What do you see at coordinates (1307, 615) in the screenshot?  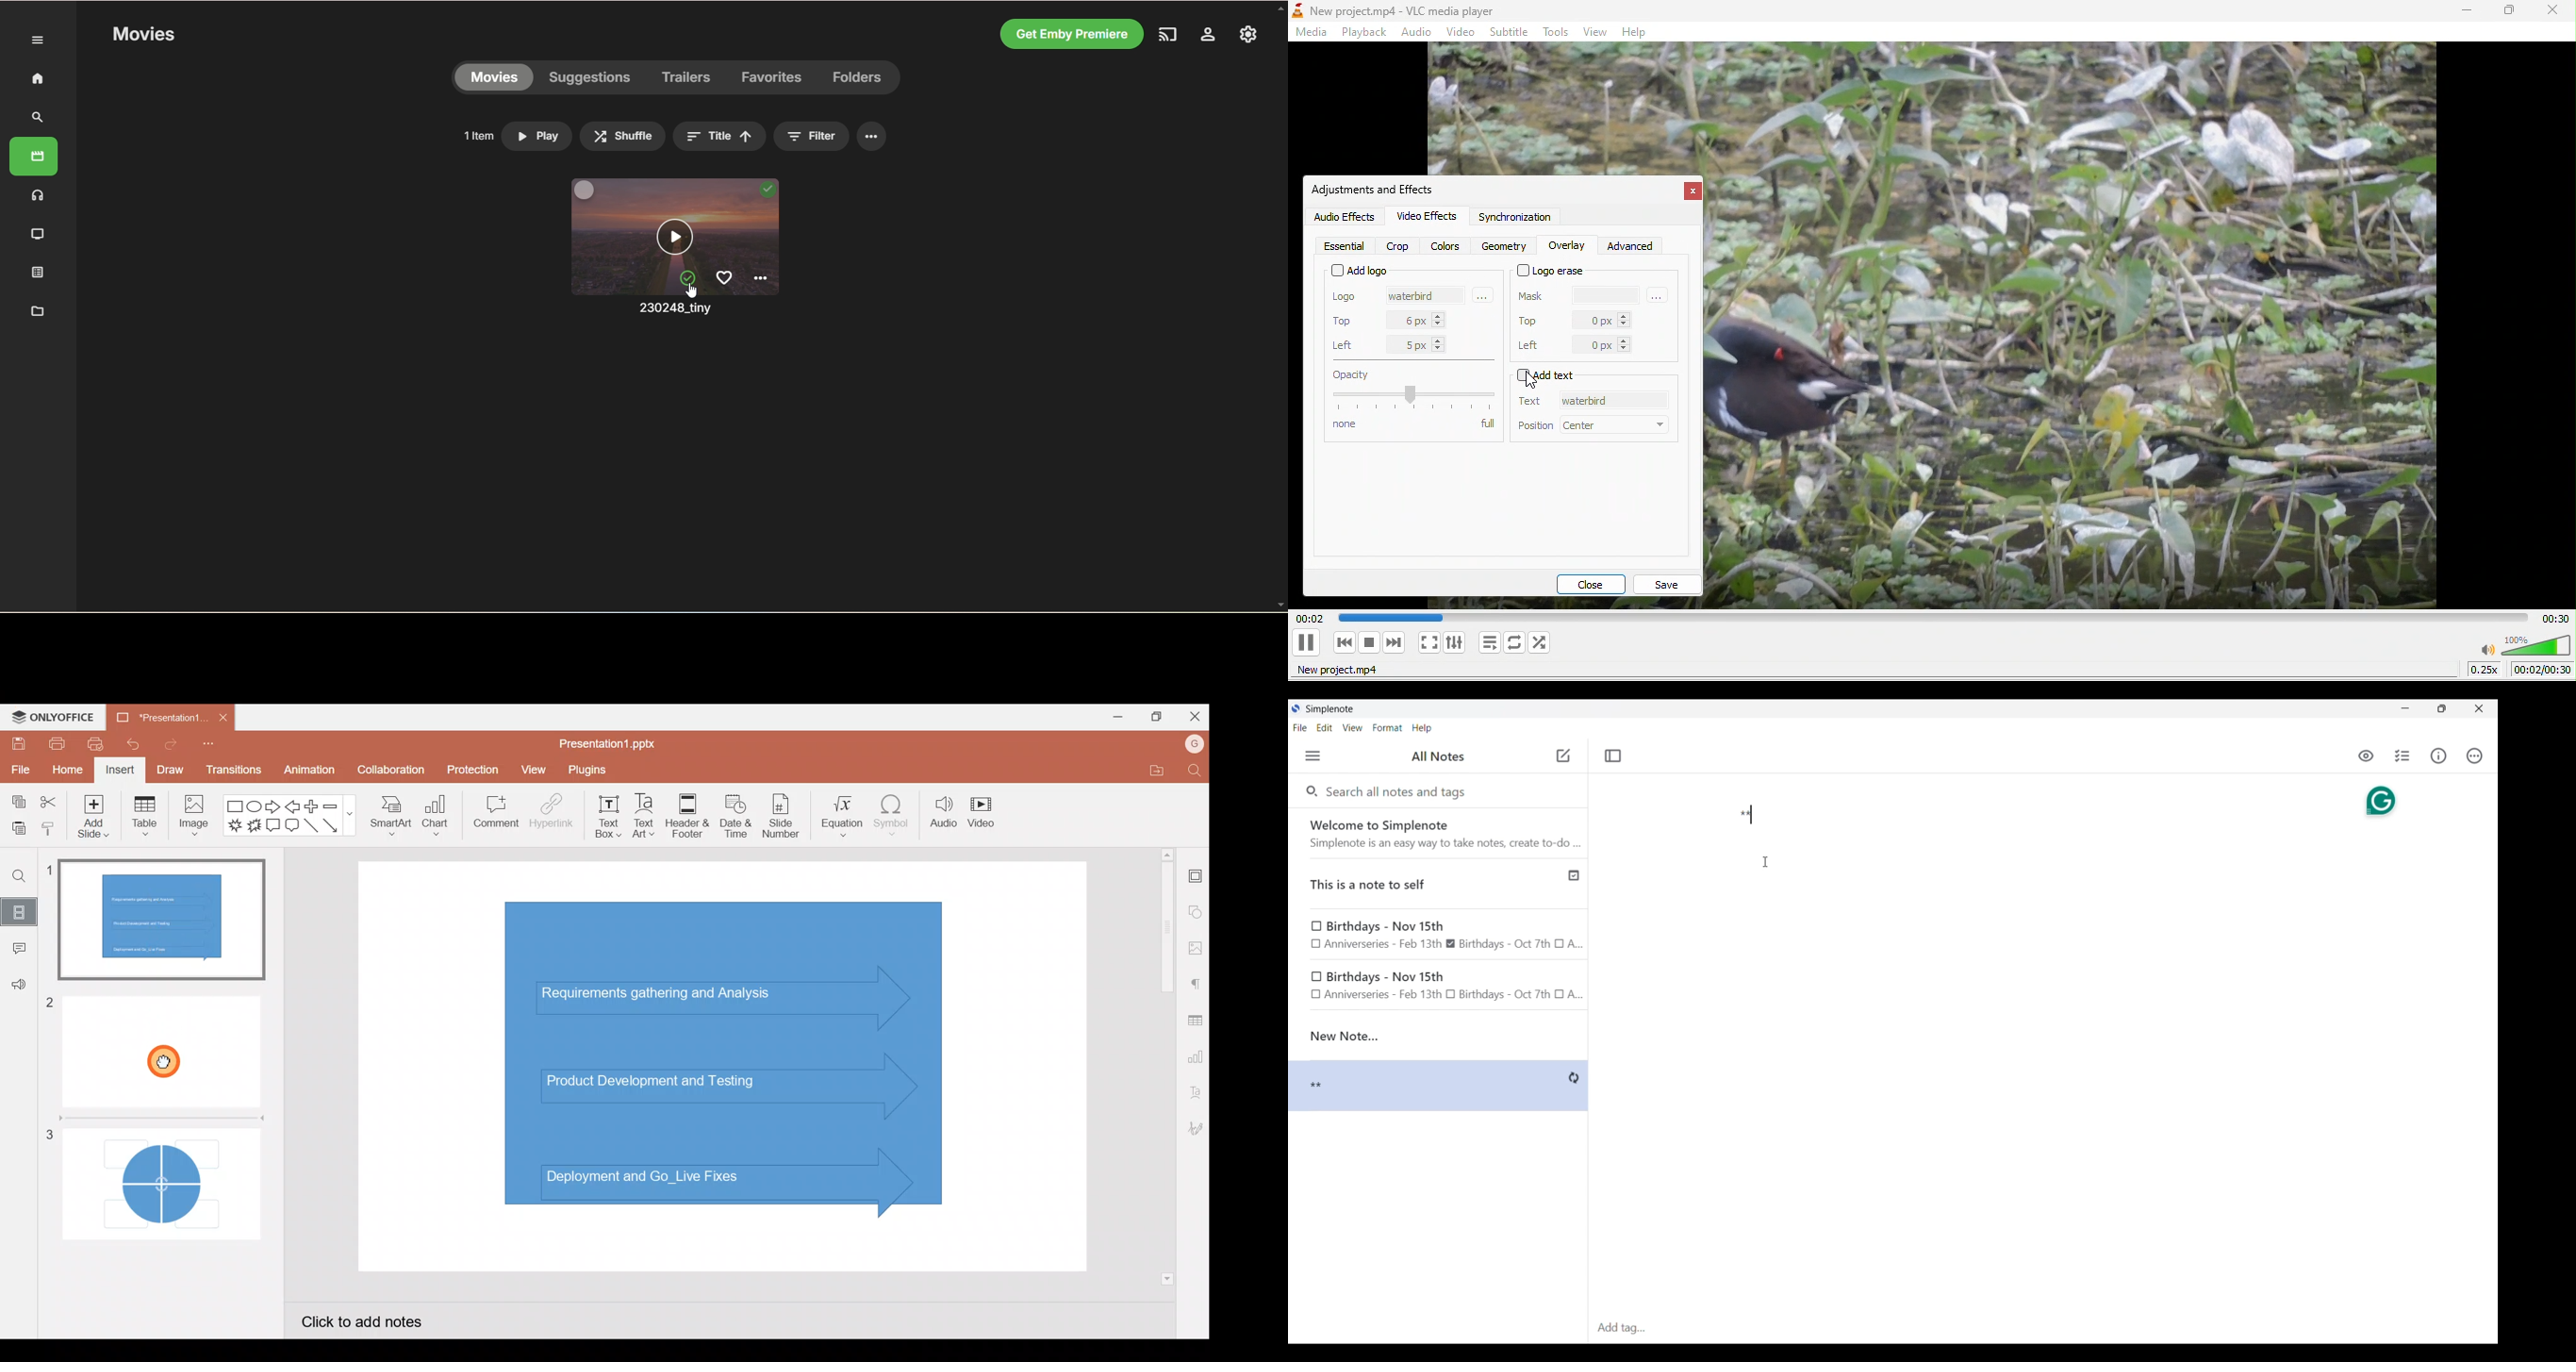 I see `00.02` at bounding box center [1307, 615].